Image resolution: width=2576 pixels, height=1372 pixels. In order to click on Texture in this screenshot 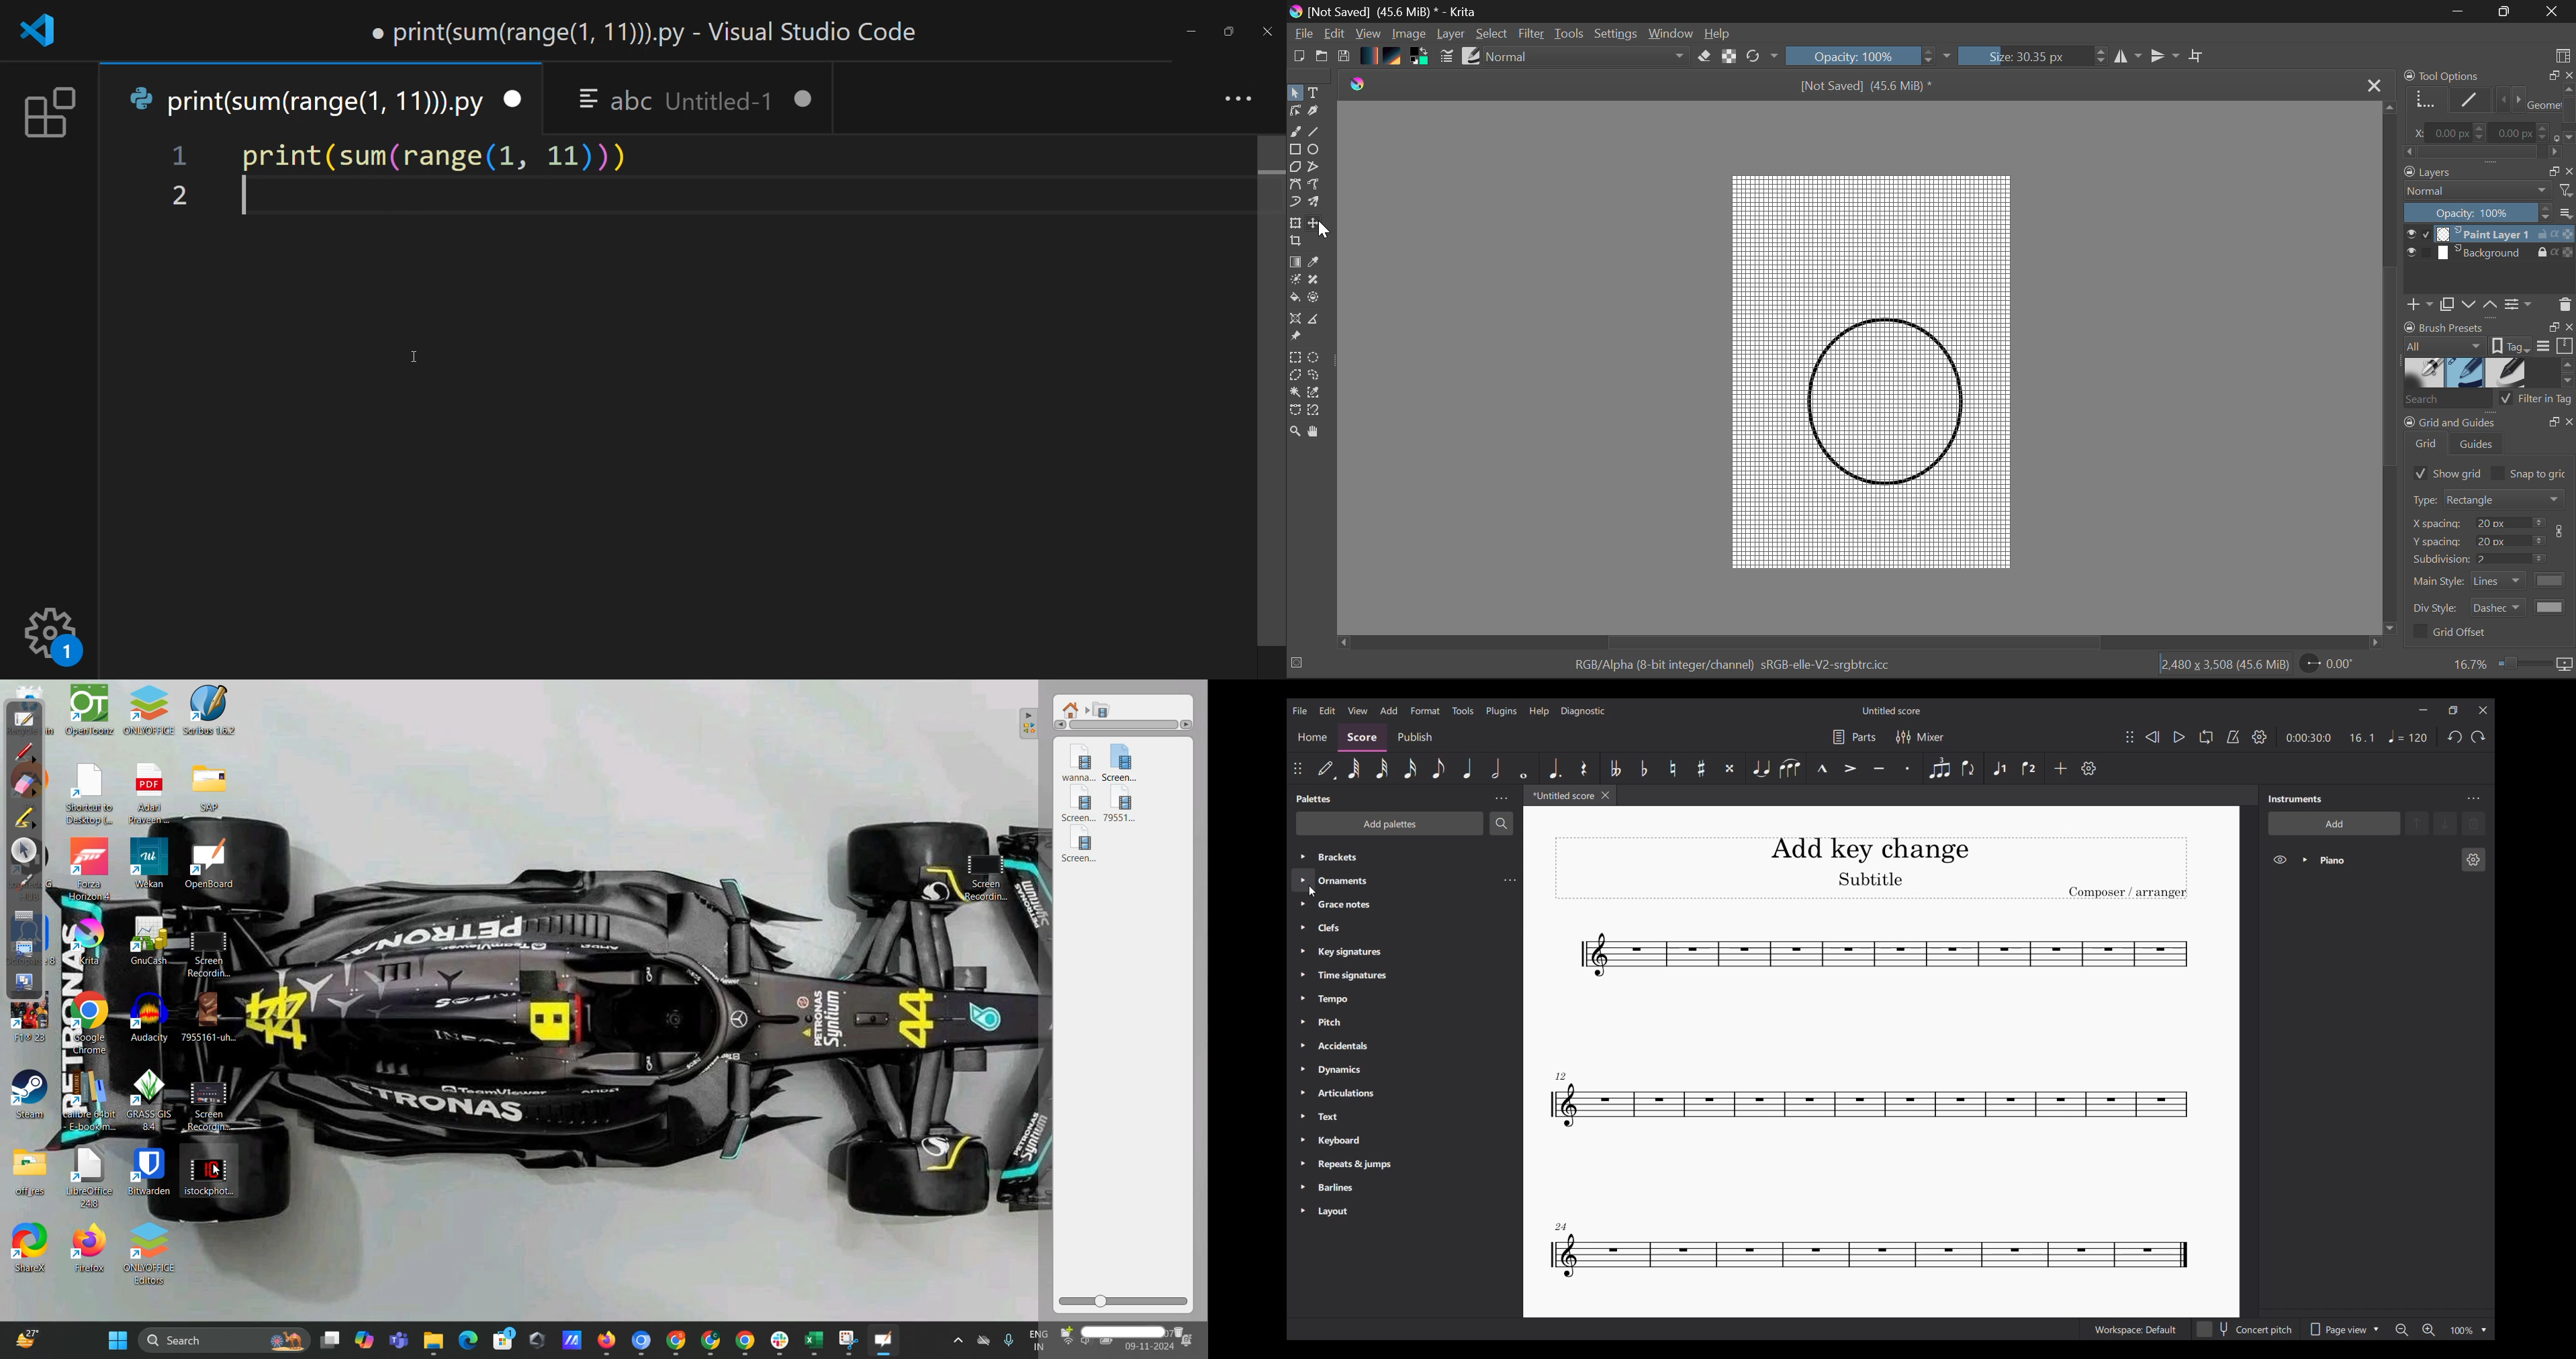, I will do `click(1395, 58)`.